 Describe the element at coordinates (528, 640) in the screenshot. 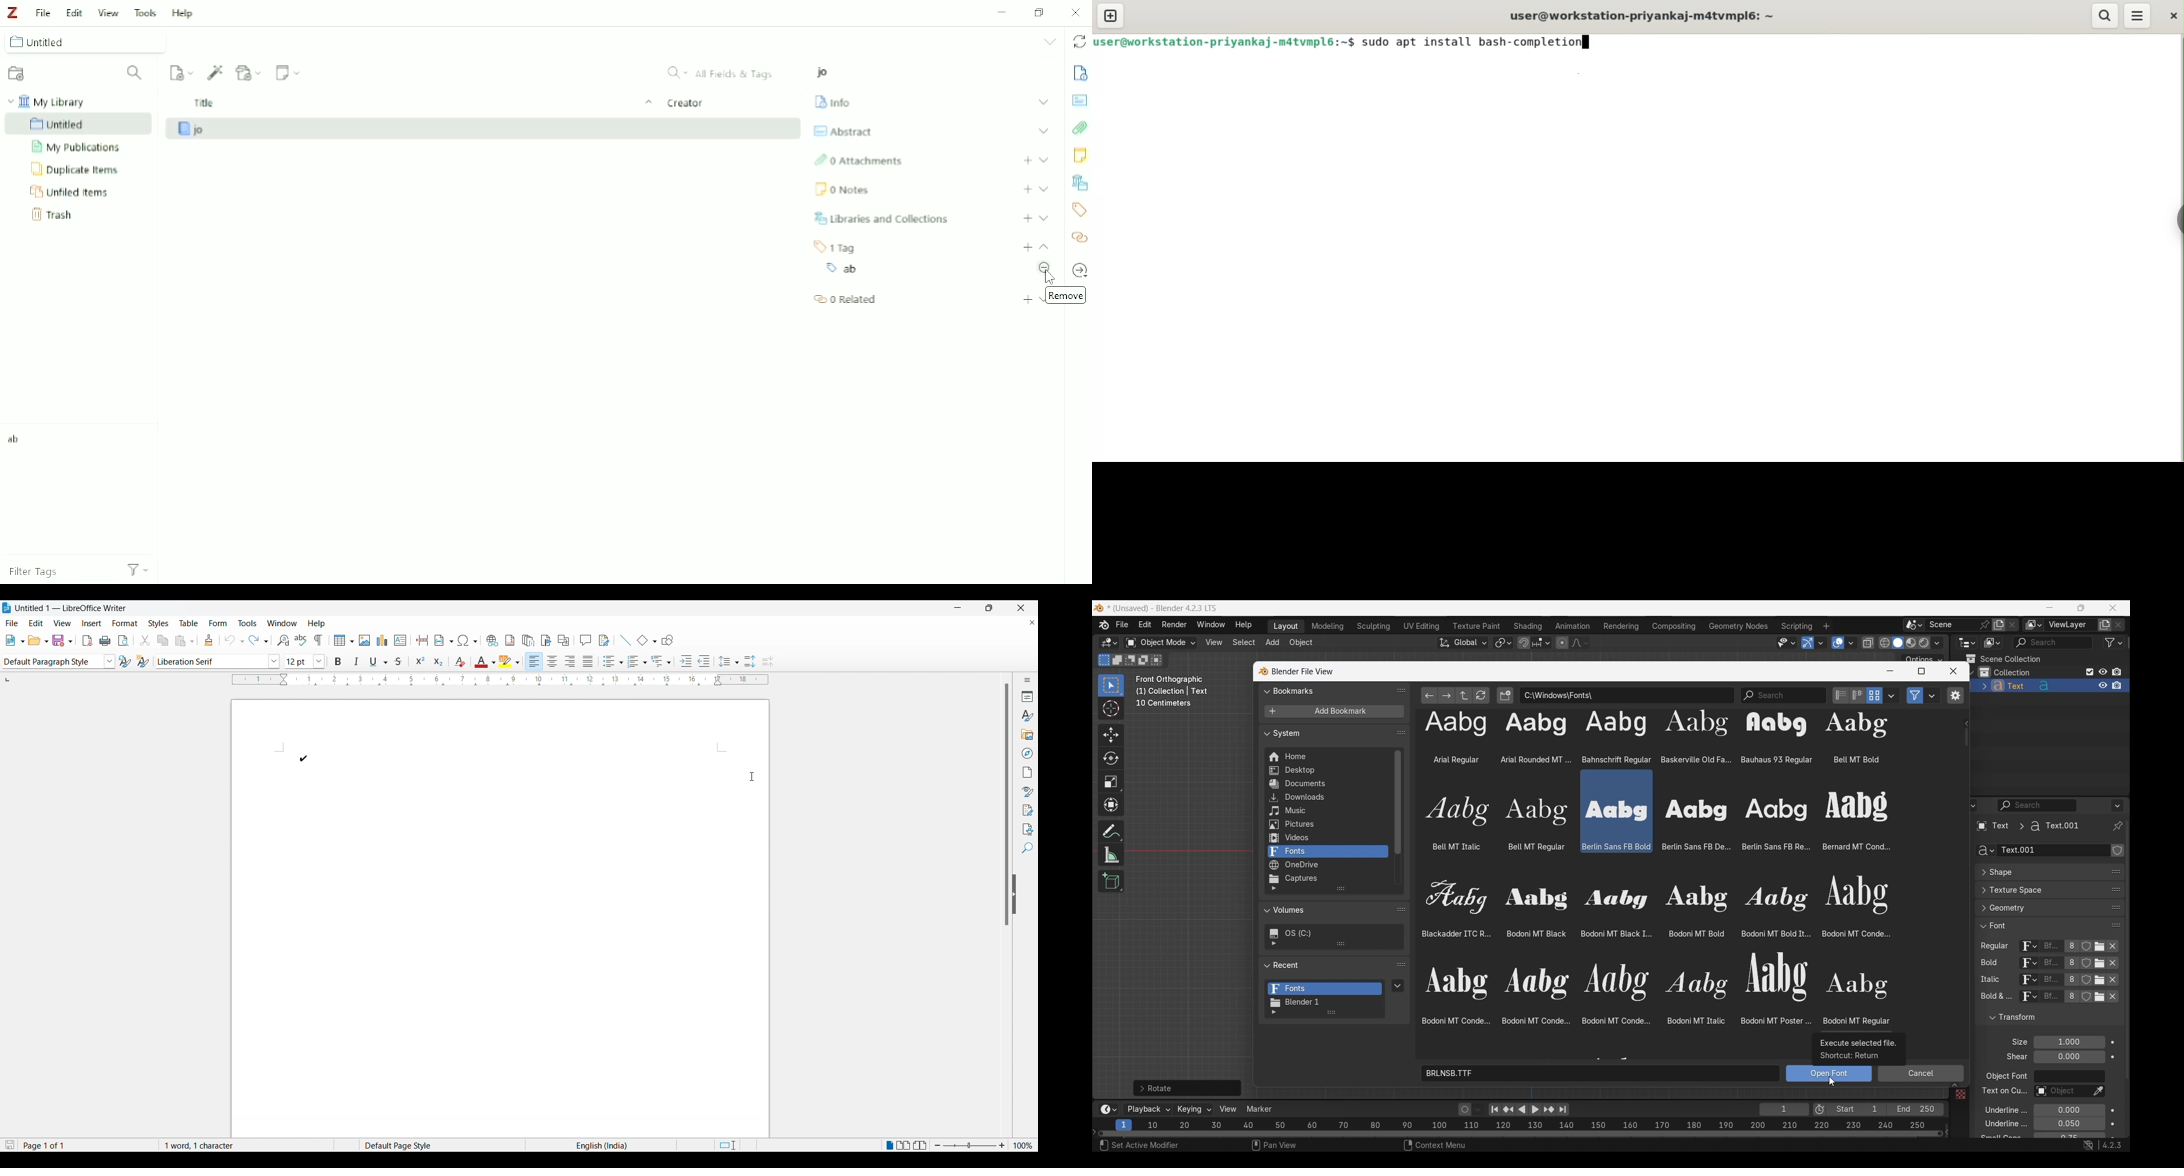

I see `insert endnote` at that location.